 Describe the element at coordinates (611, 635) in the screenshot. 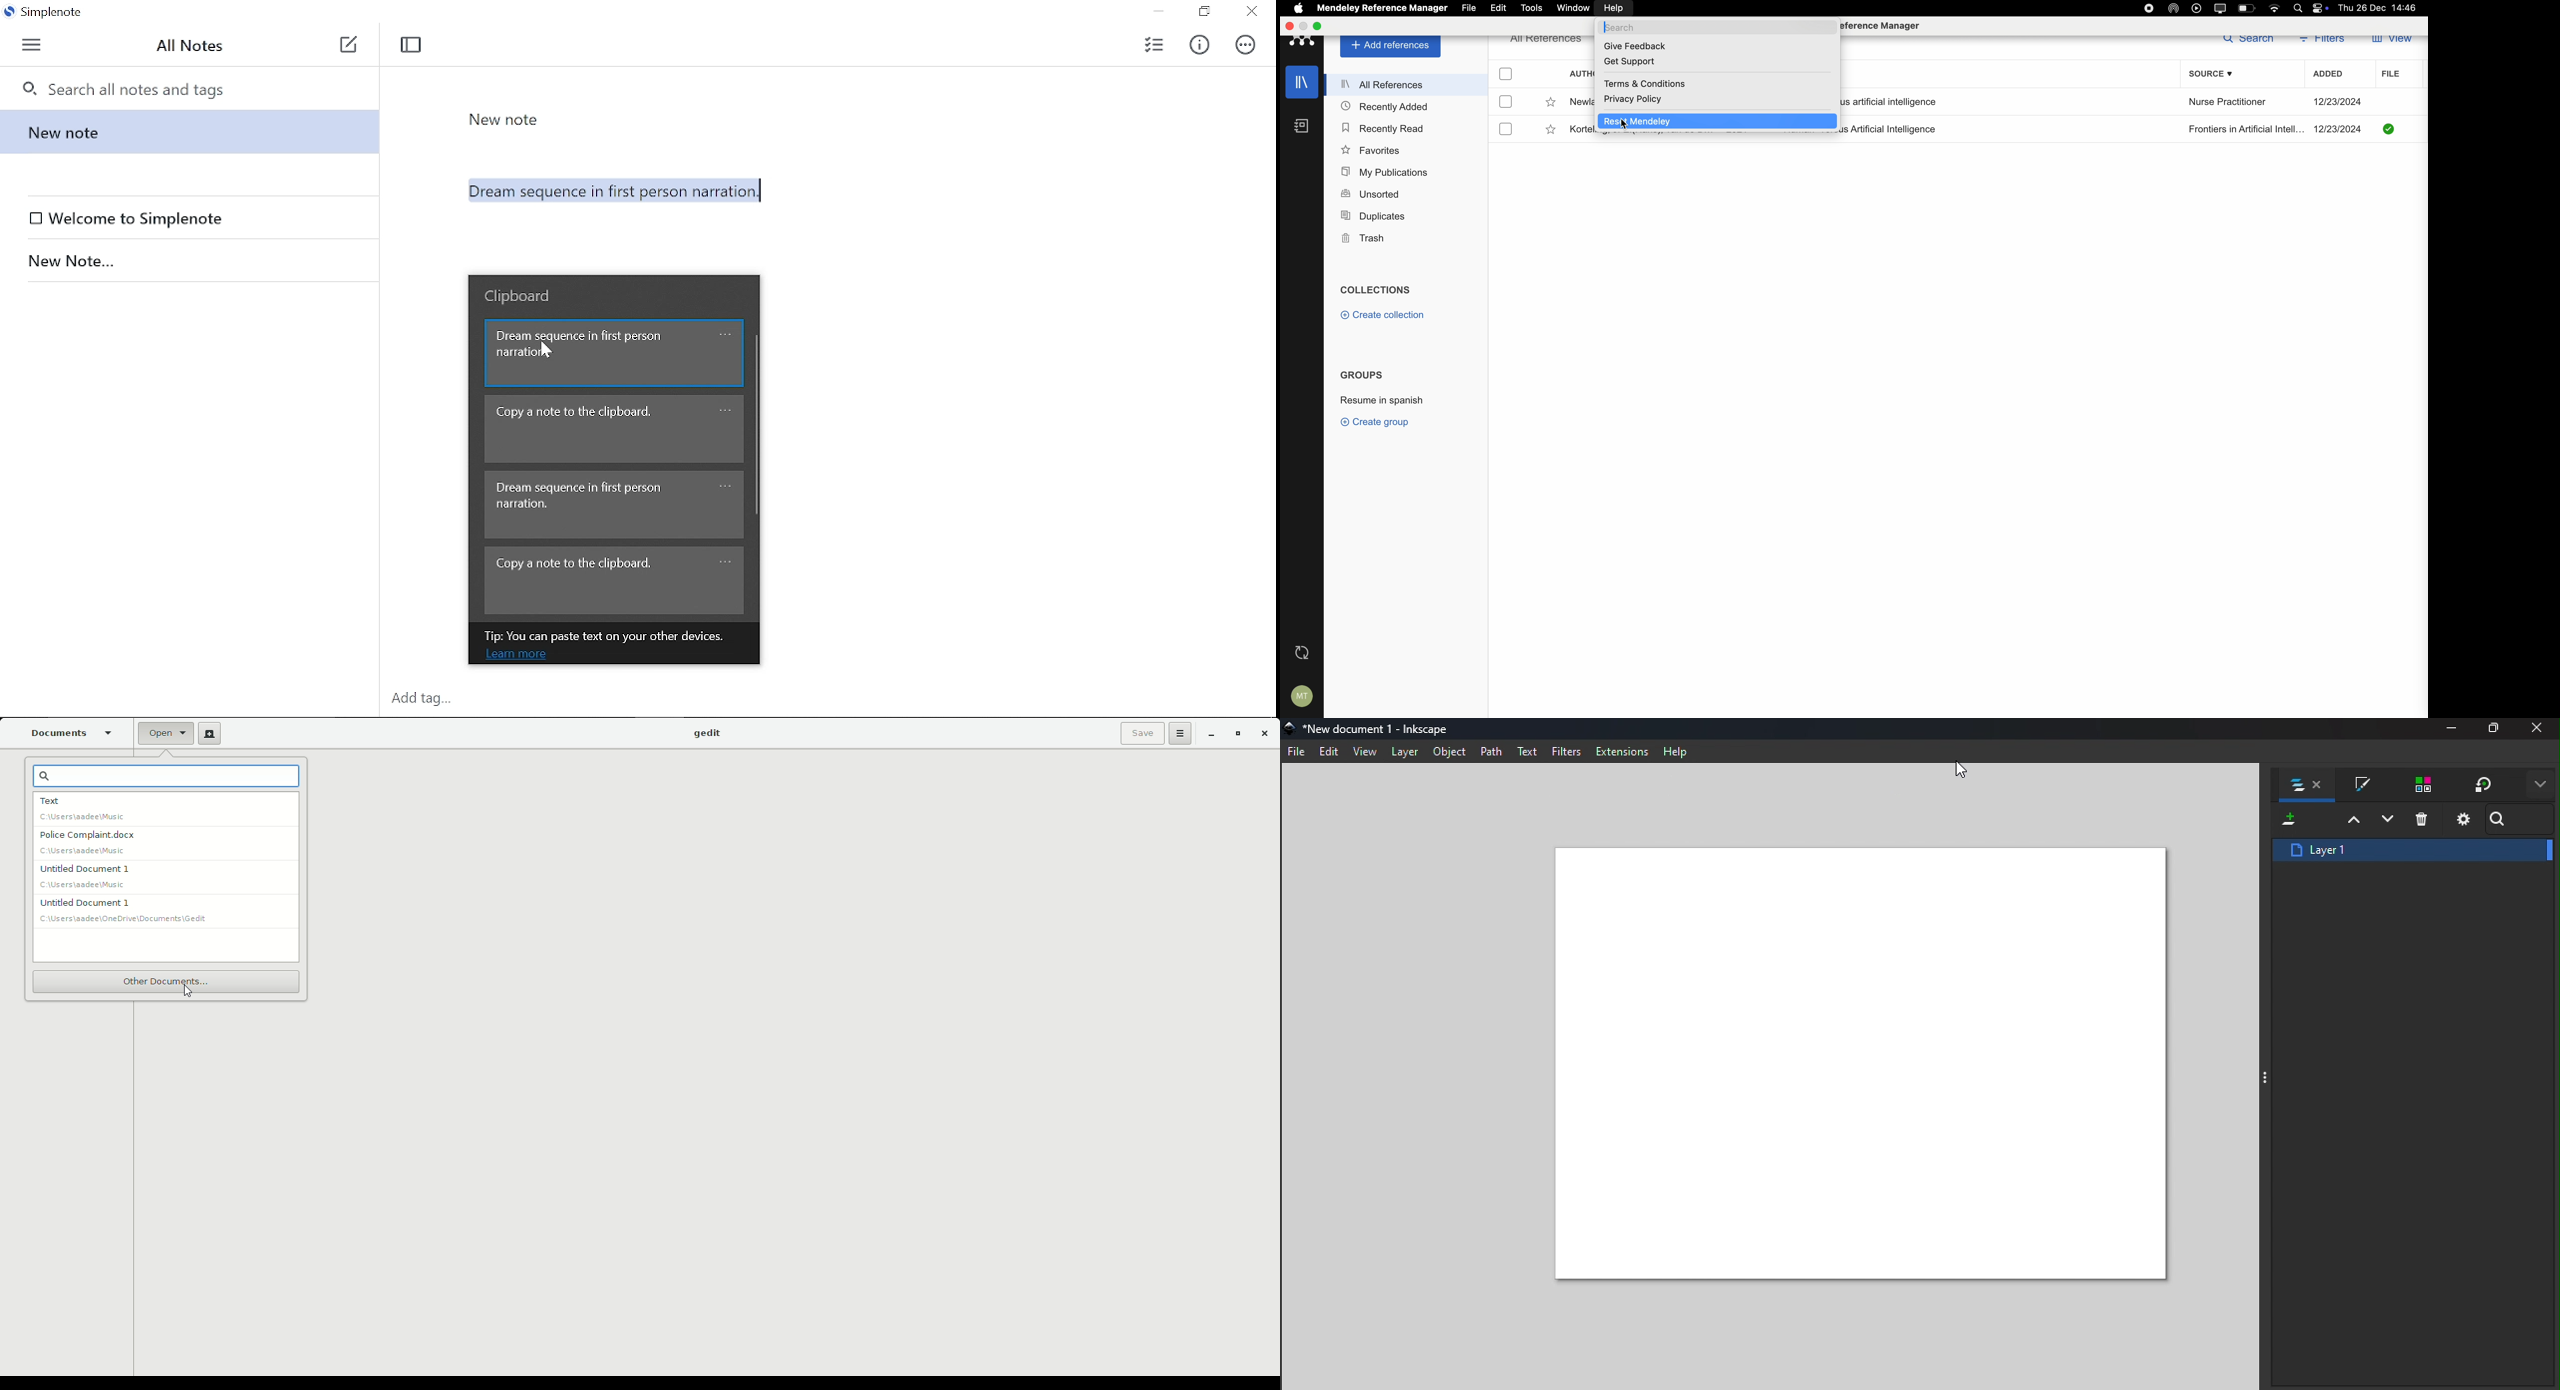

I see `Tip: You can paste text on your other devices.` at that location.